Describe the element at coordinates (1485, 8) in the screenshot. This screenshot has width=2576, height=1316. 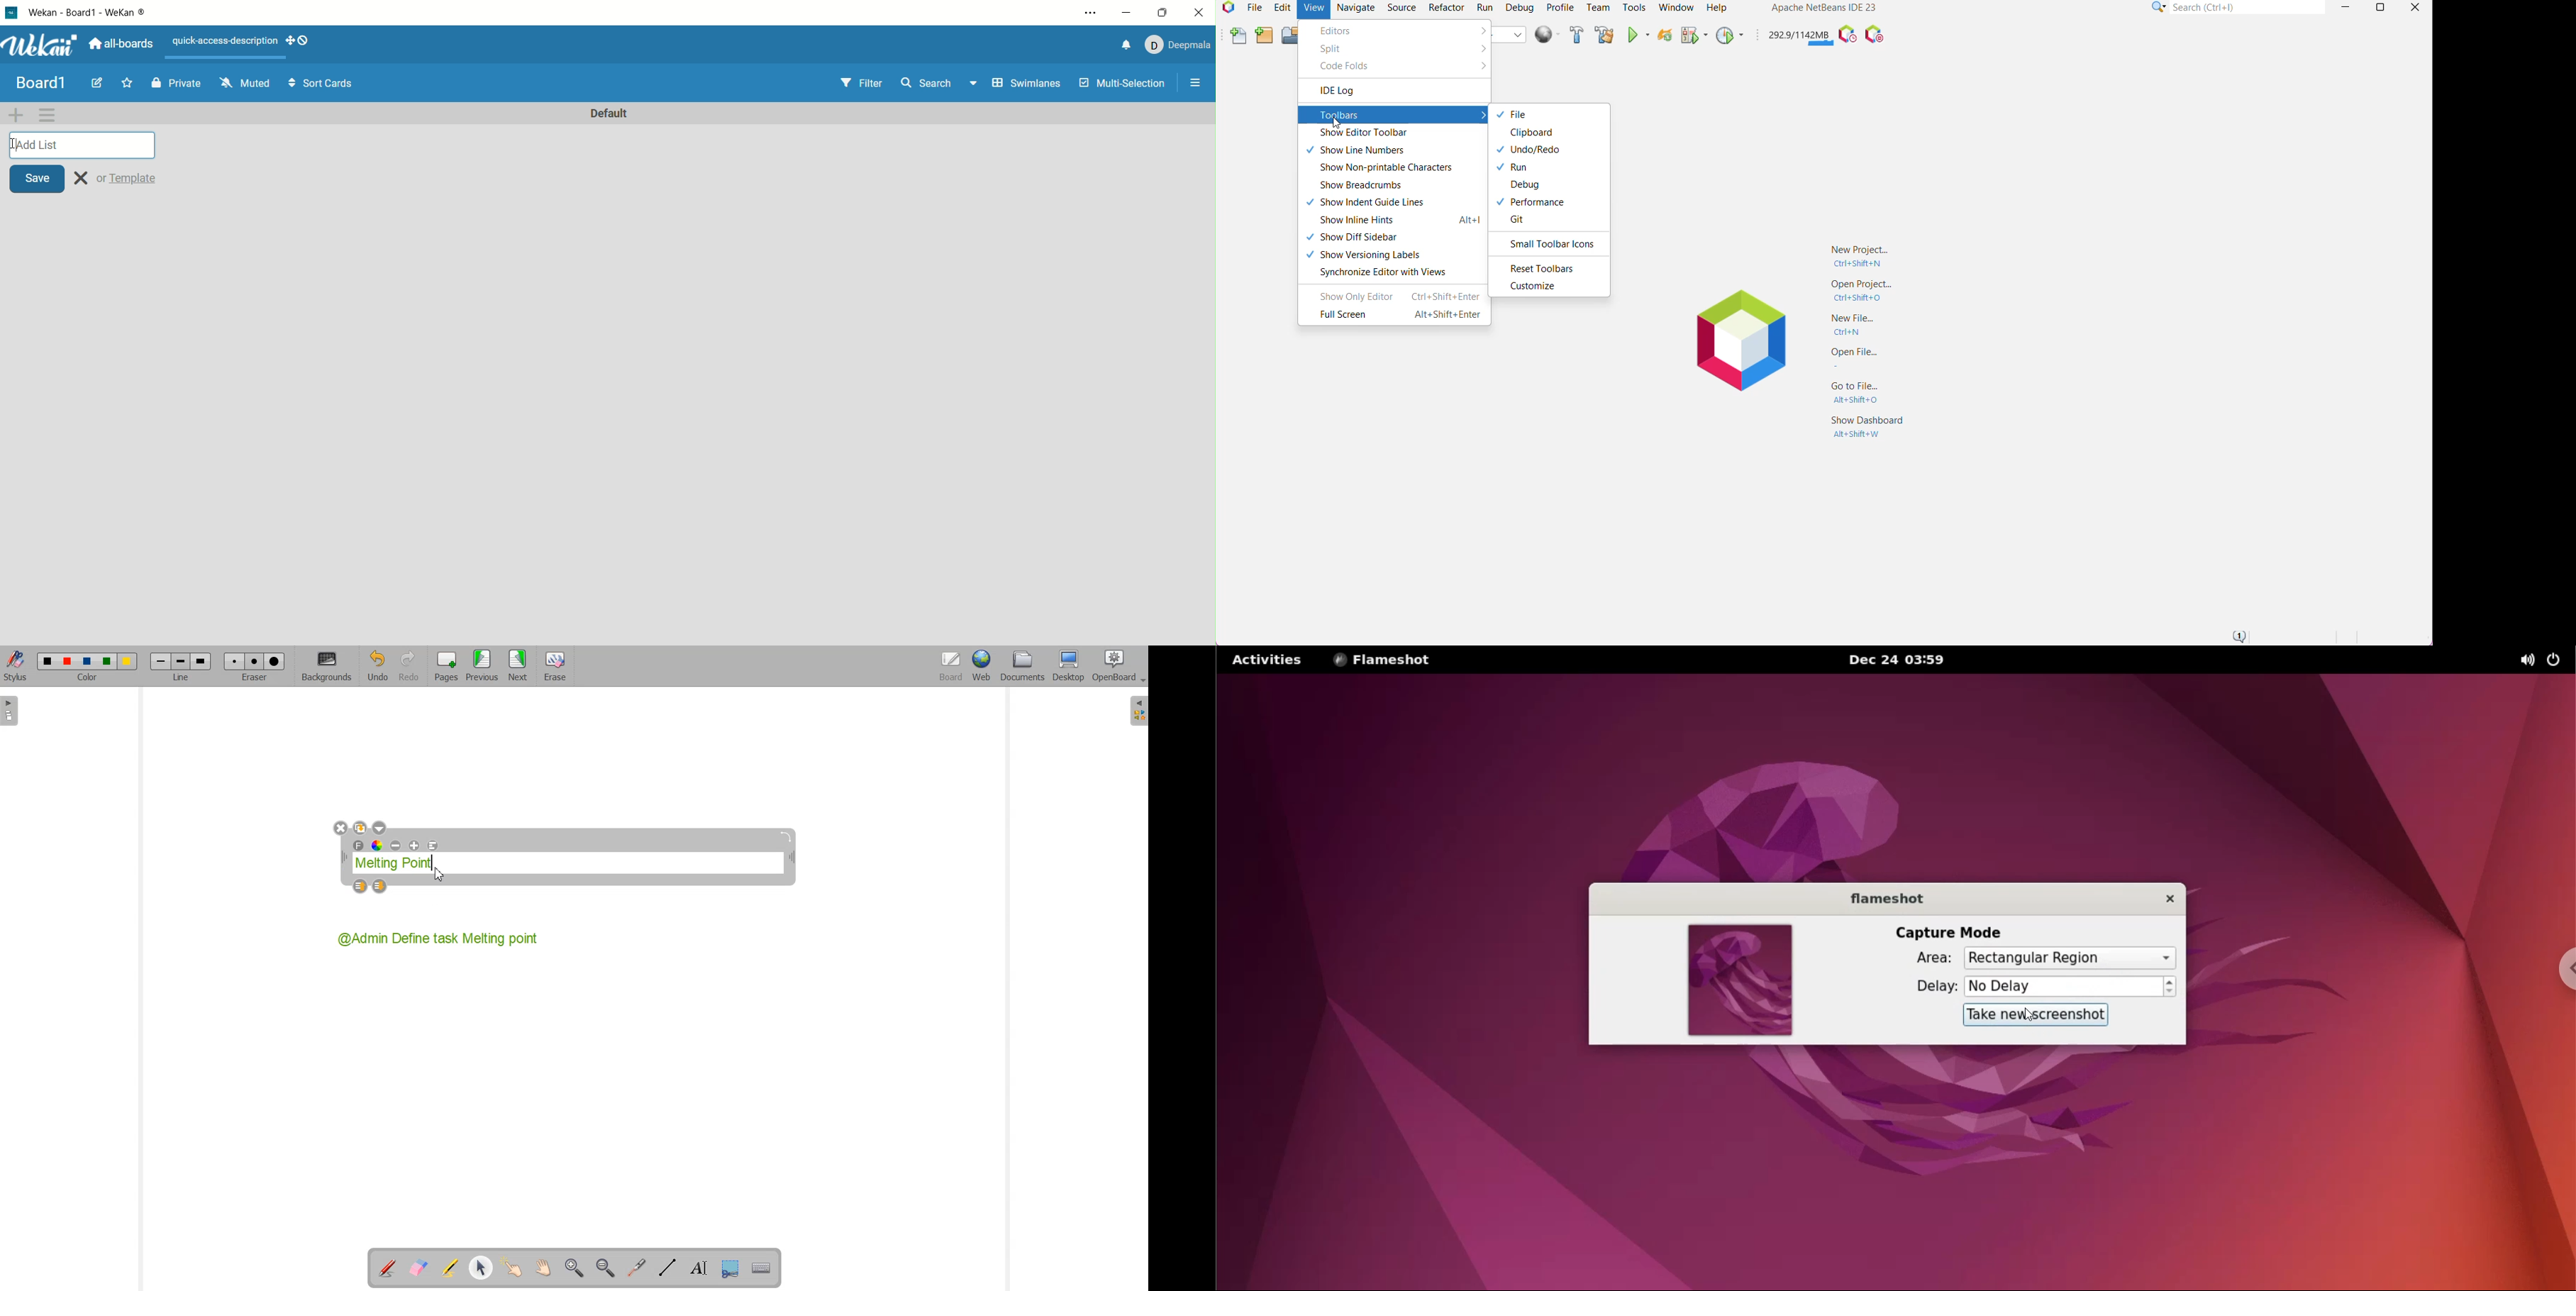
I see `Run` at that location.